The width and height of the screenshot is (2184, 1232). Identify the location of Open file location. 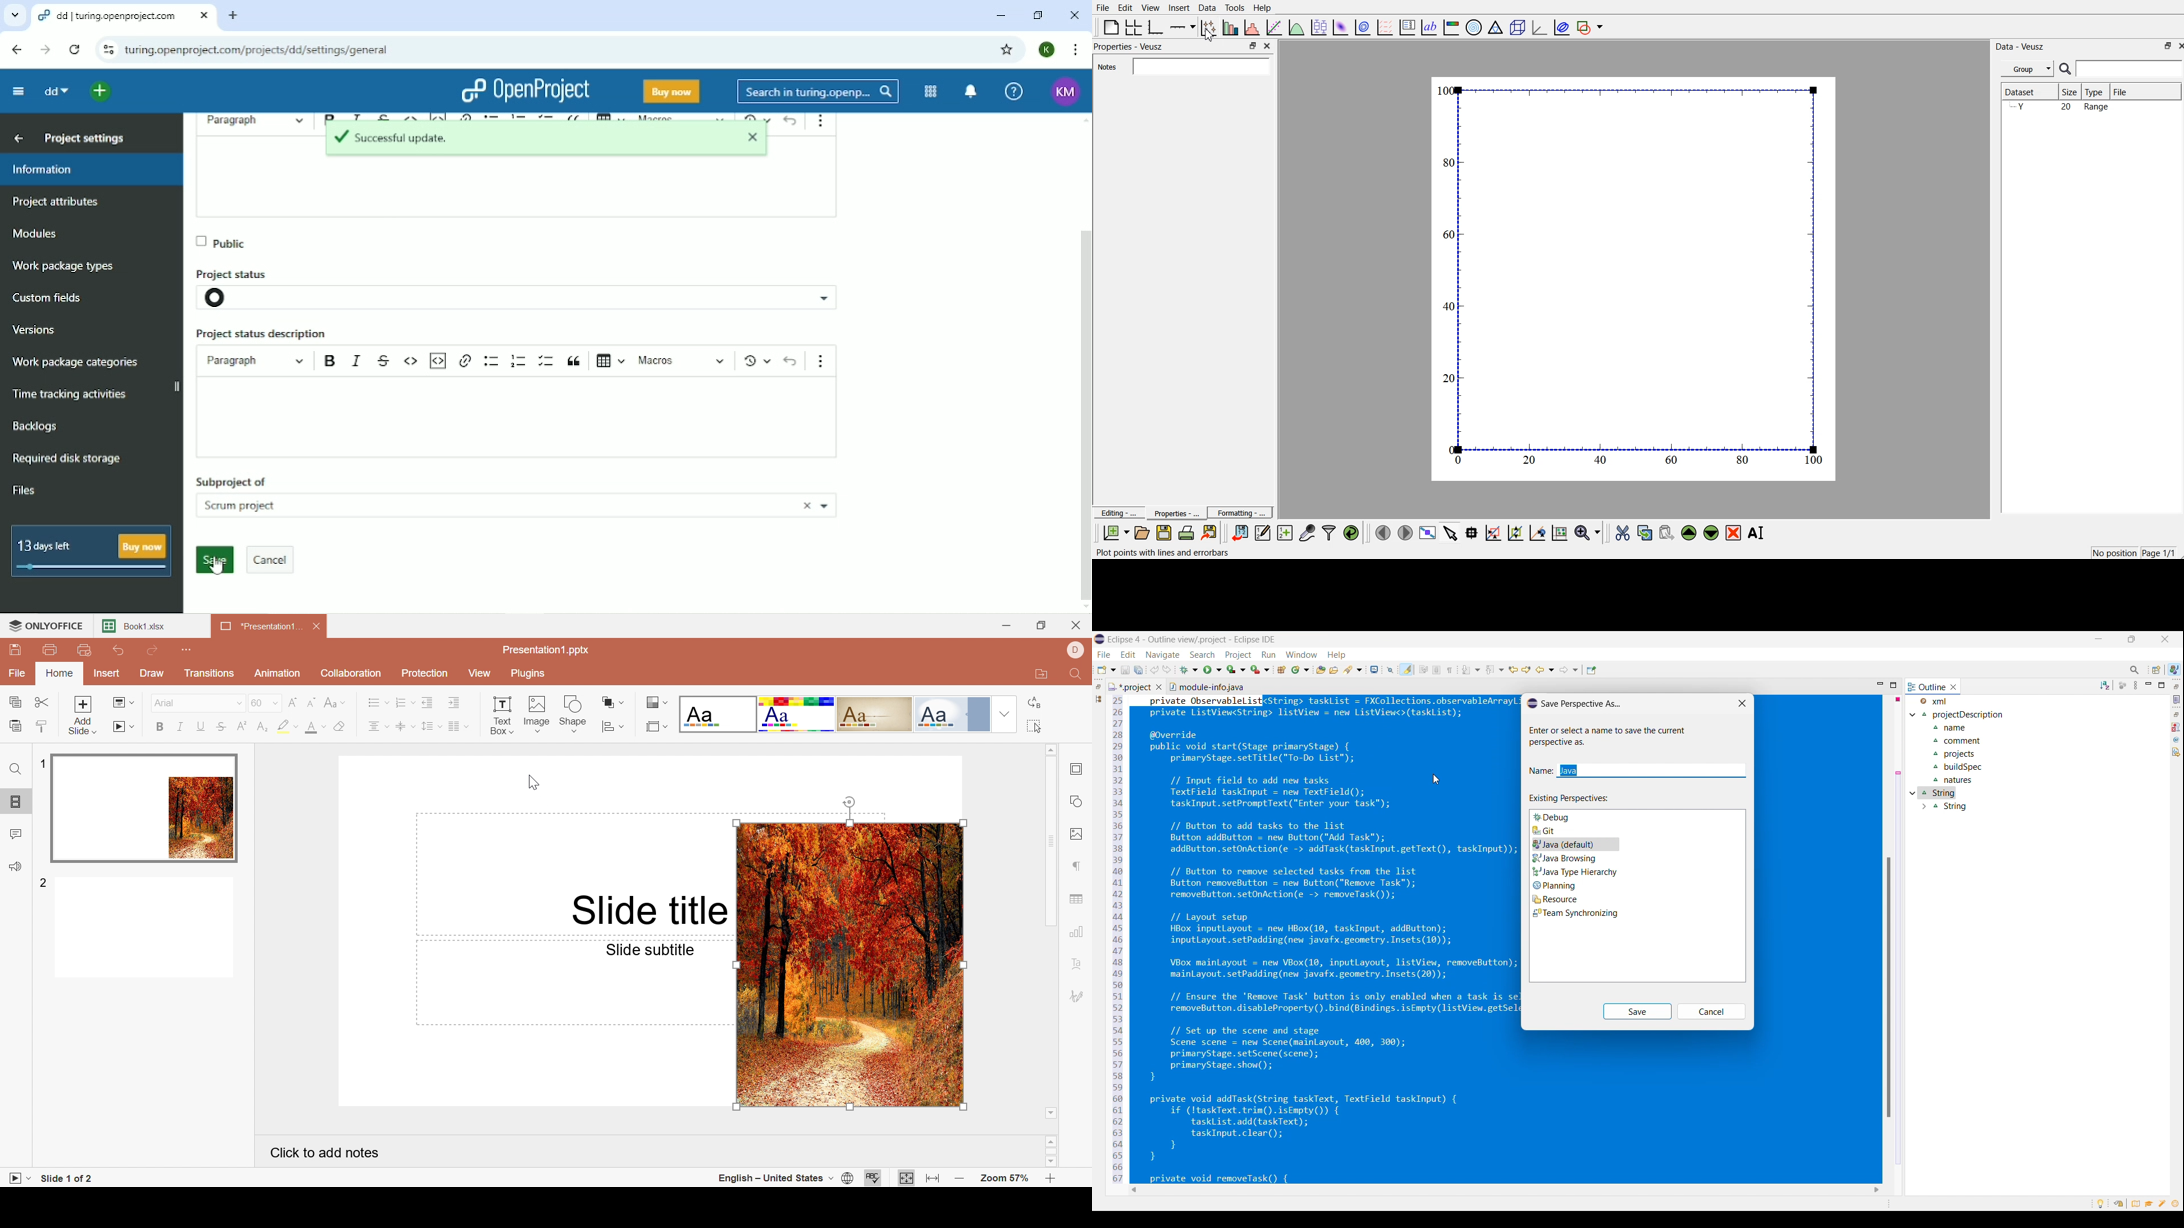
(1038, 676).